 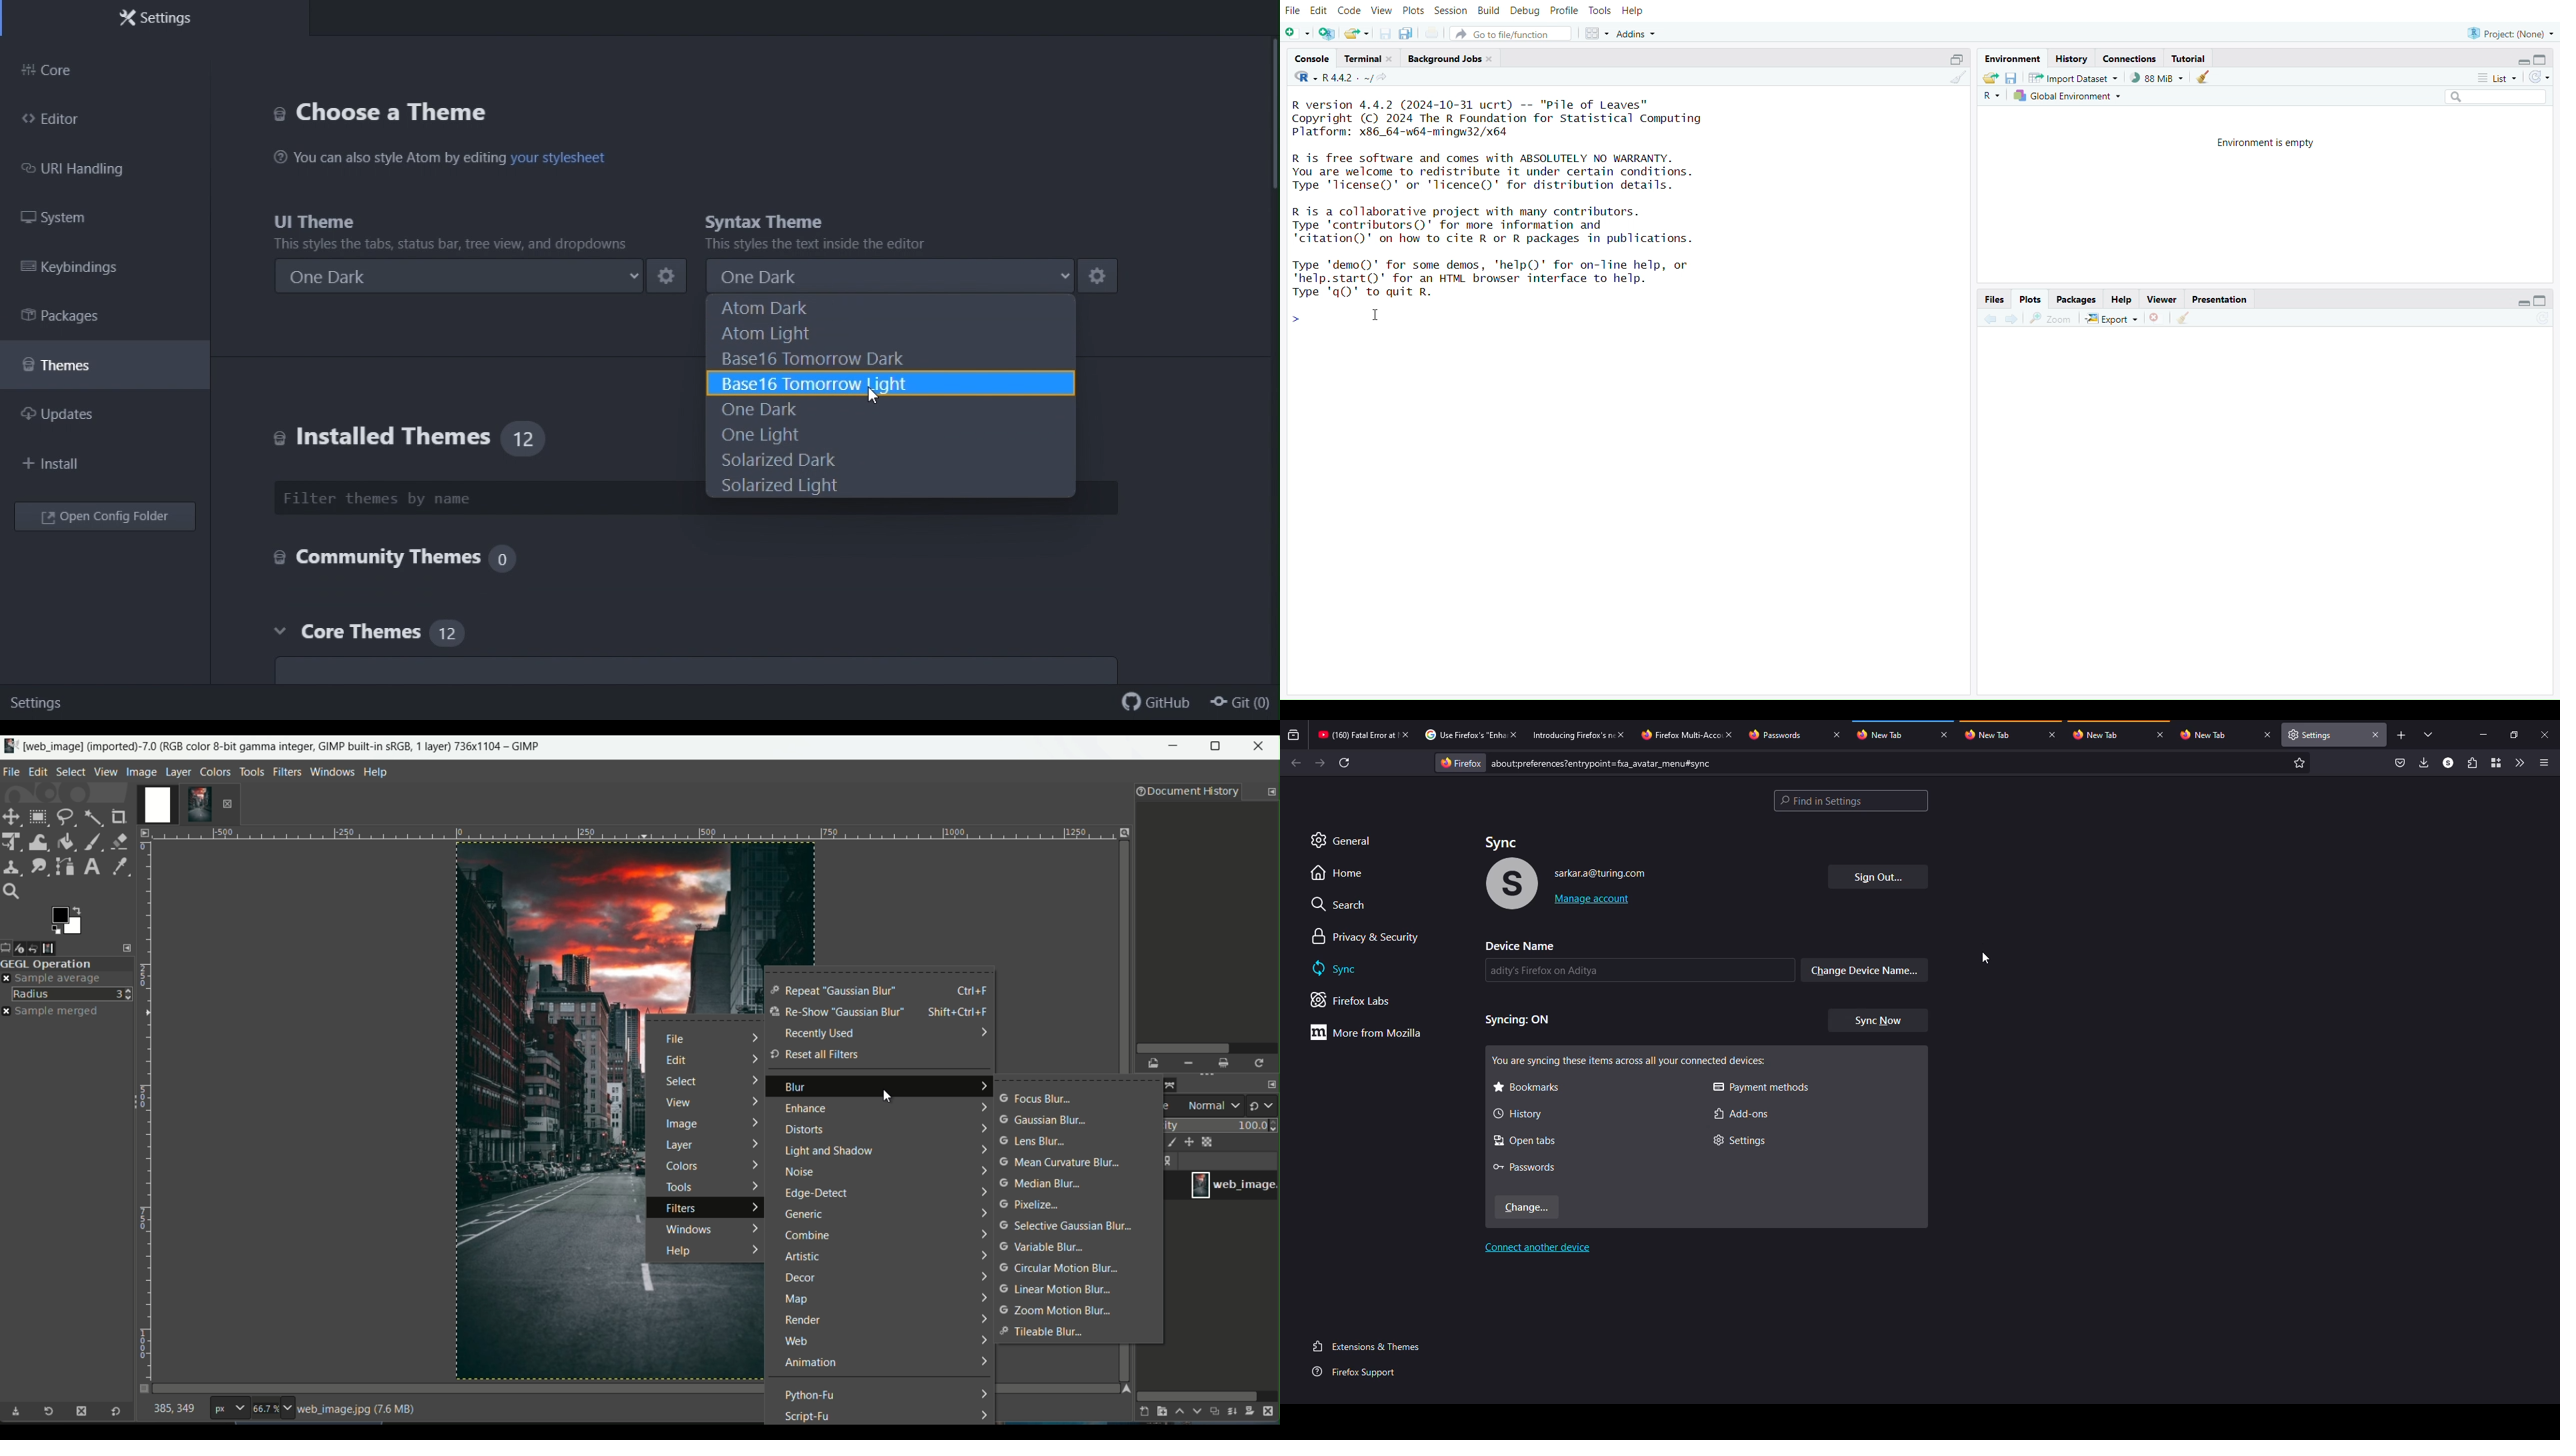 What do you see at coordinates (1178, 1413) in the screenshot?
I see `raise layer` at bounding box center [1178, 1413].